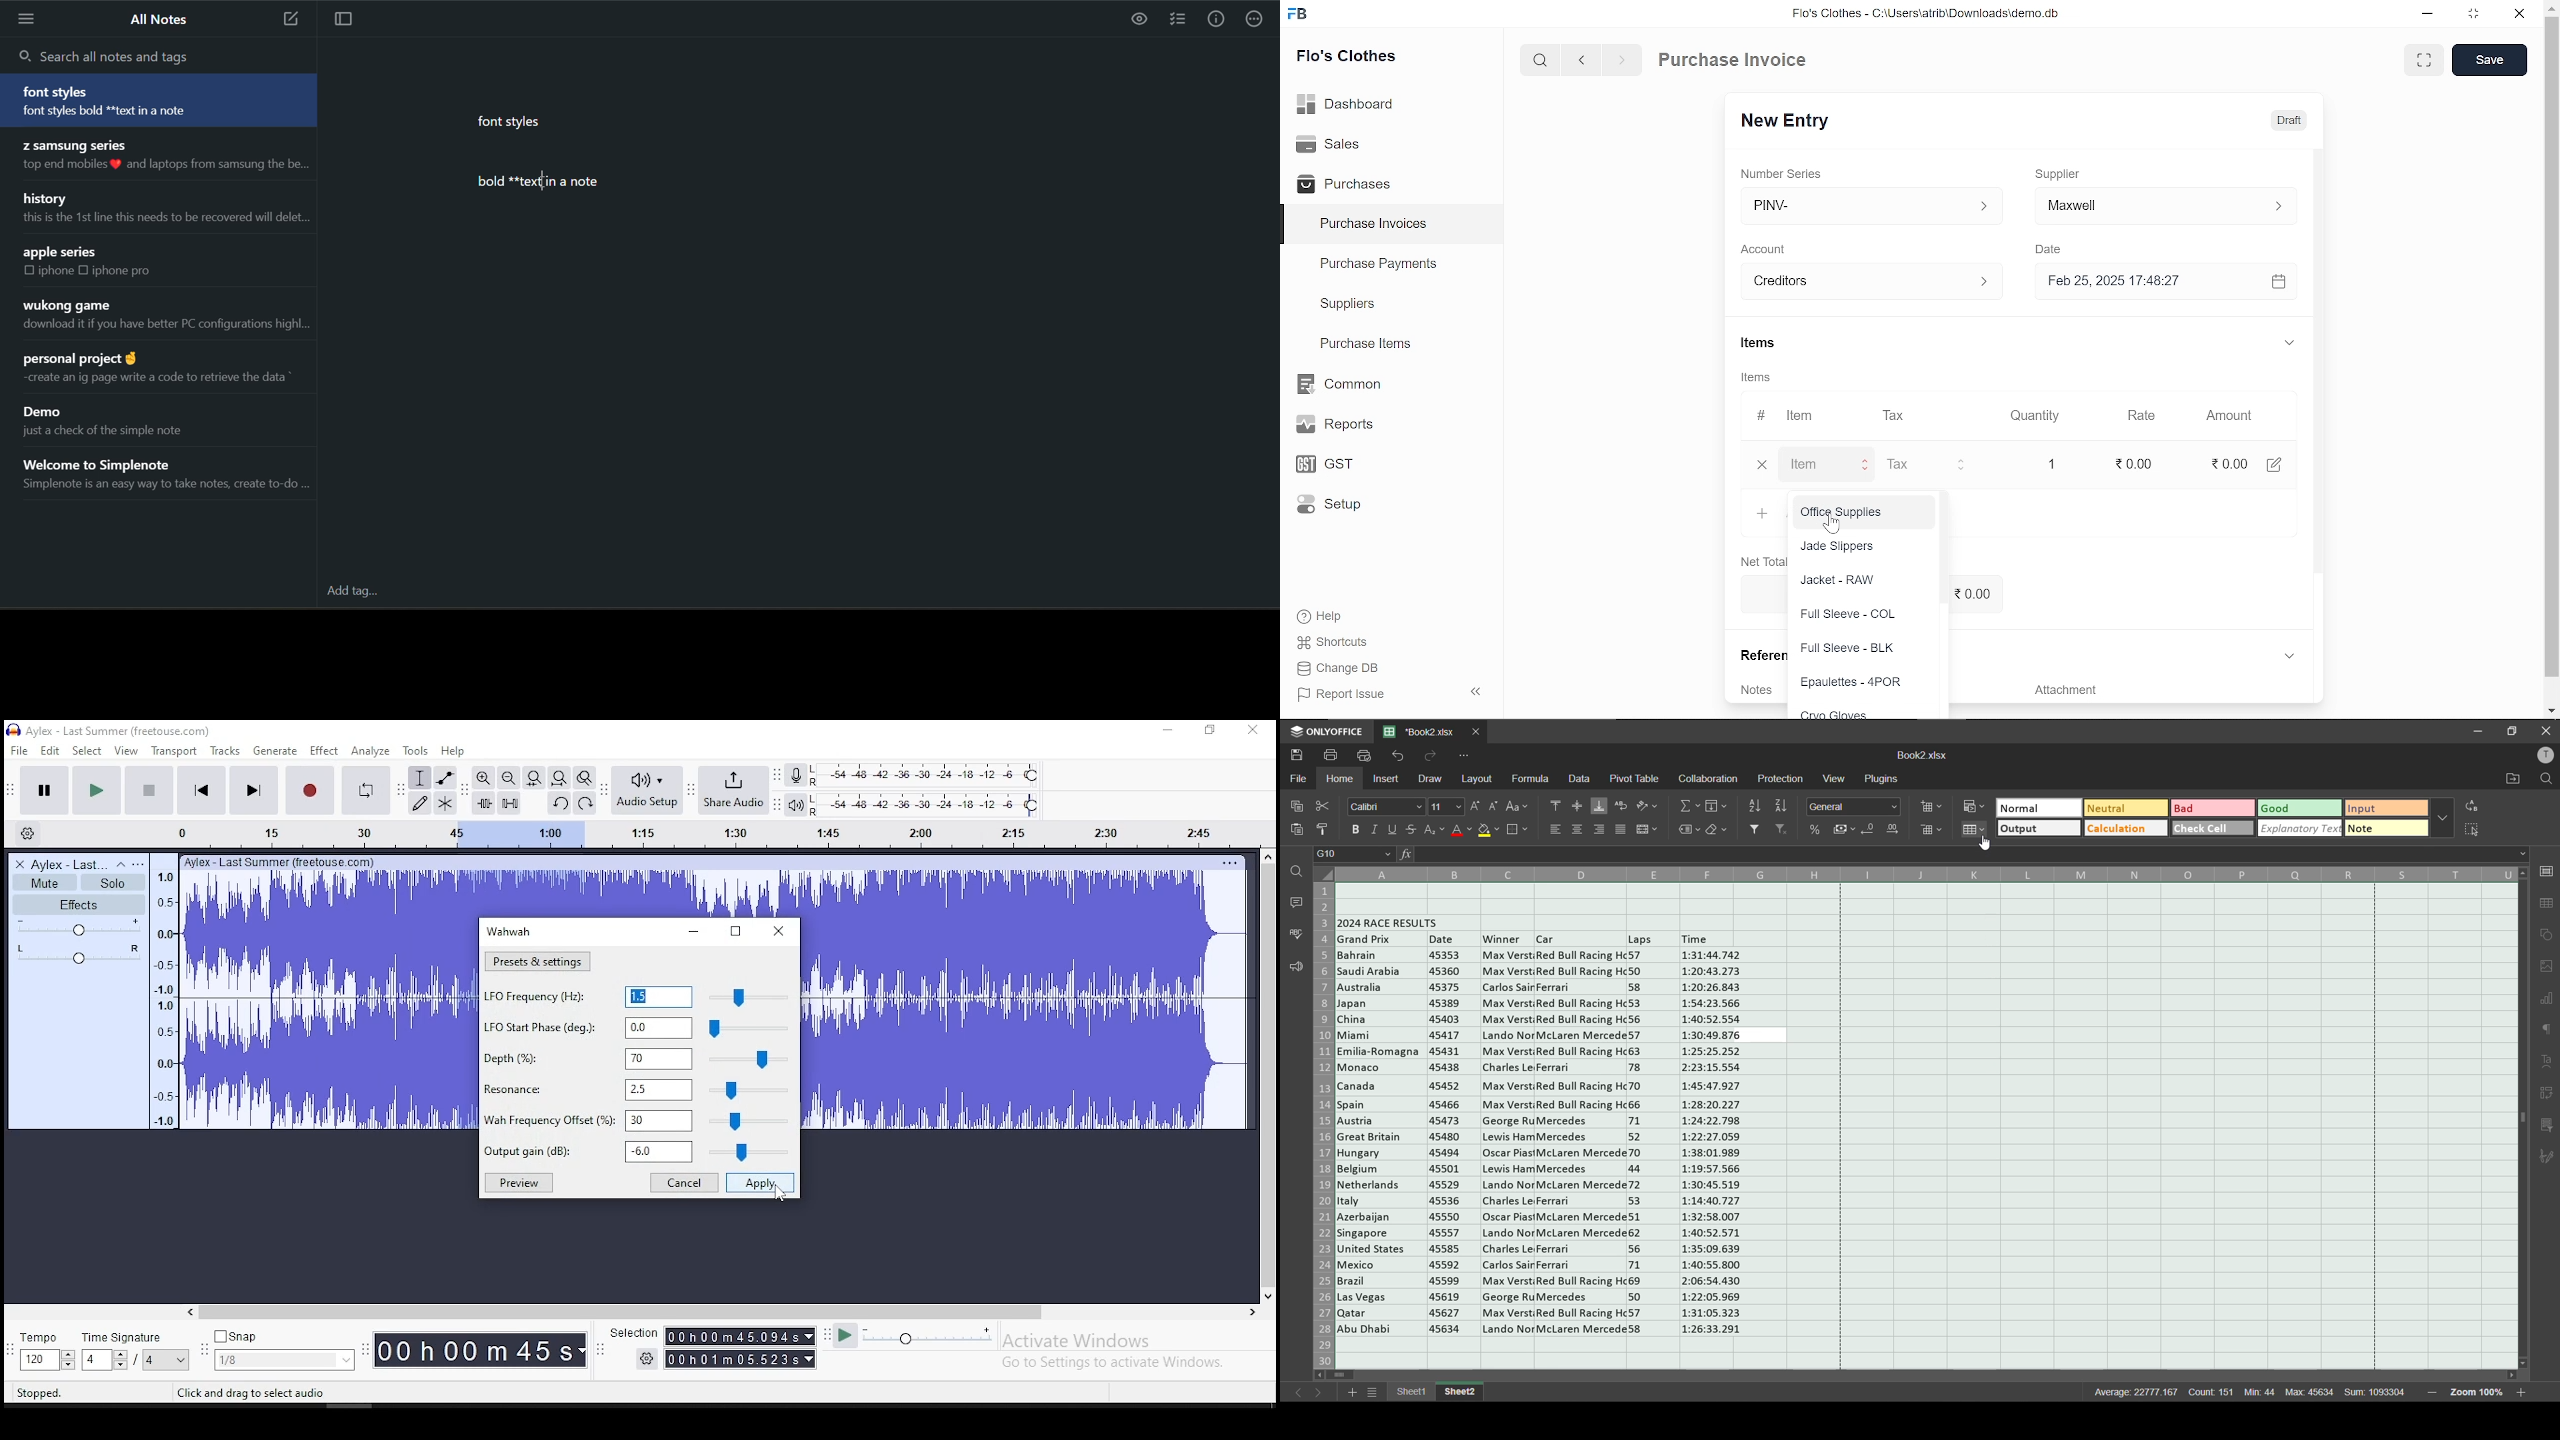 The image size is (2576, 1456). Describe the element at coordinates (928, 1337) in the screenshot. I see `playback speed` at that location.